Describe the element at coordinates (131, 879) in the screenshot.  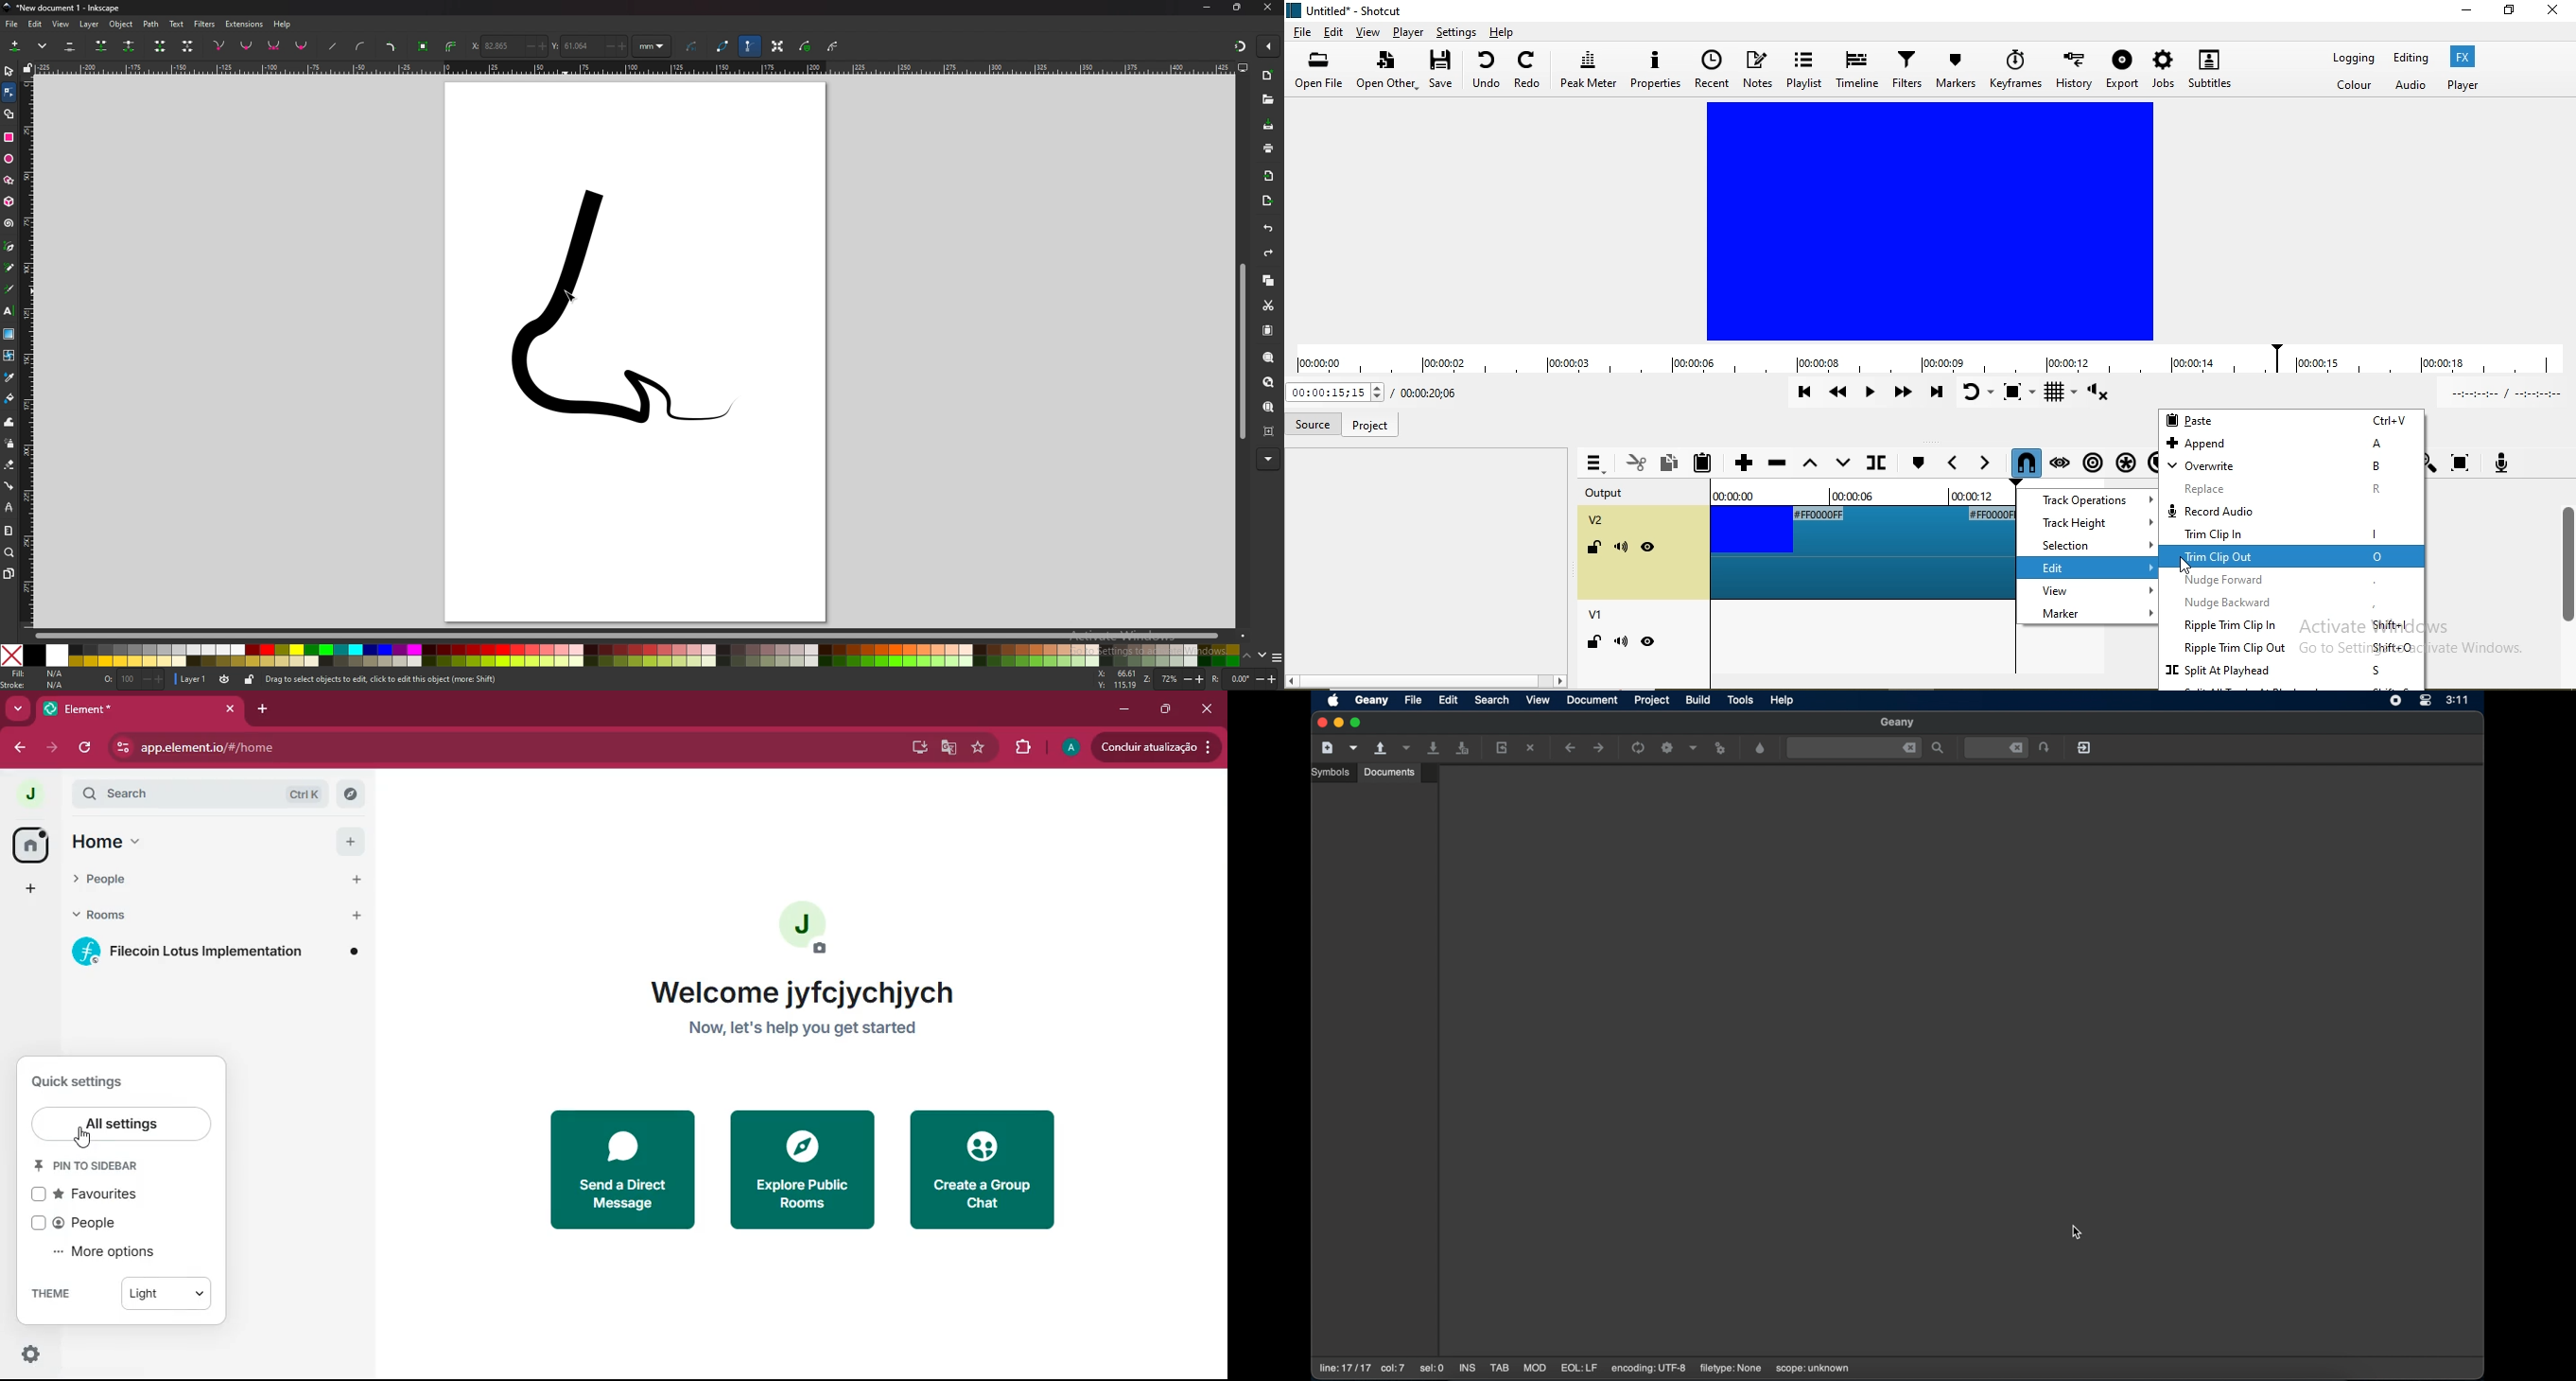
I see `people` at that location.